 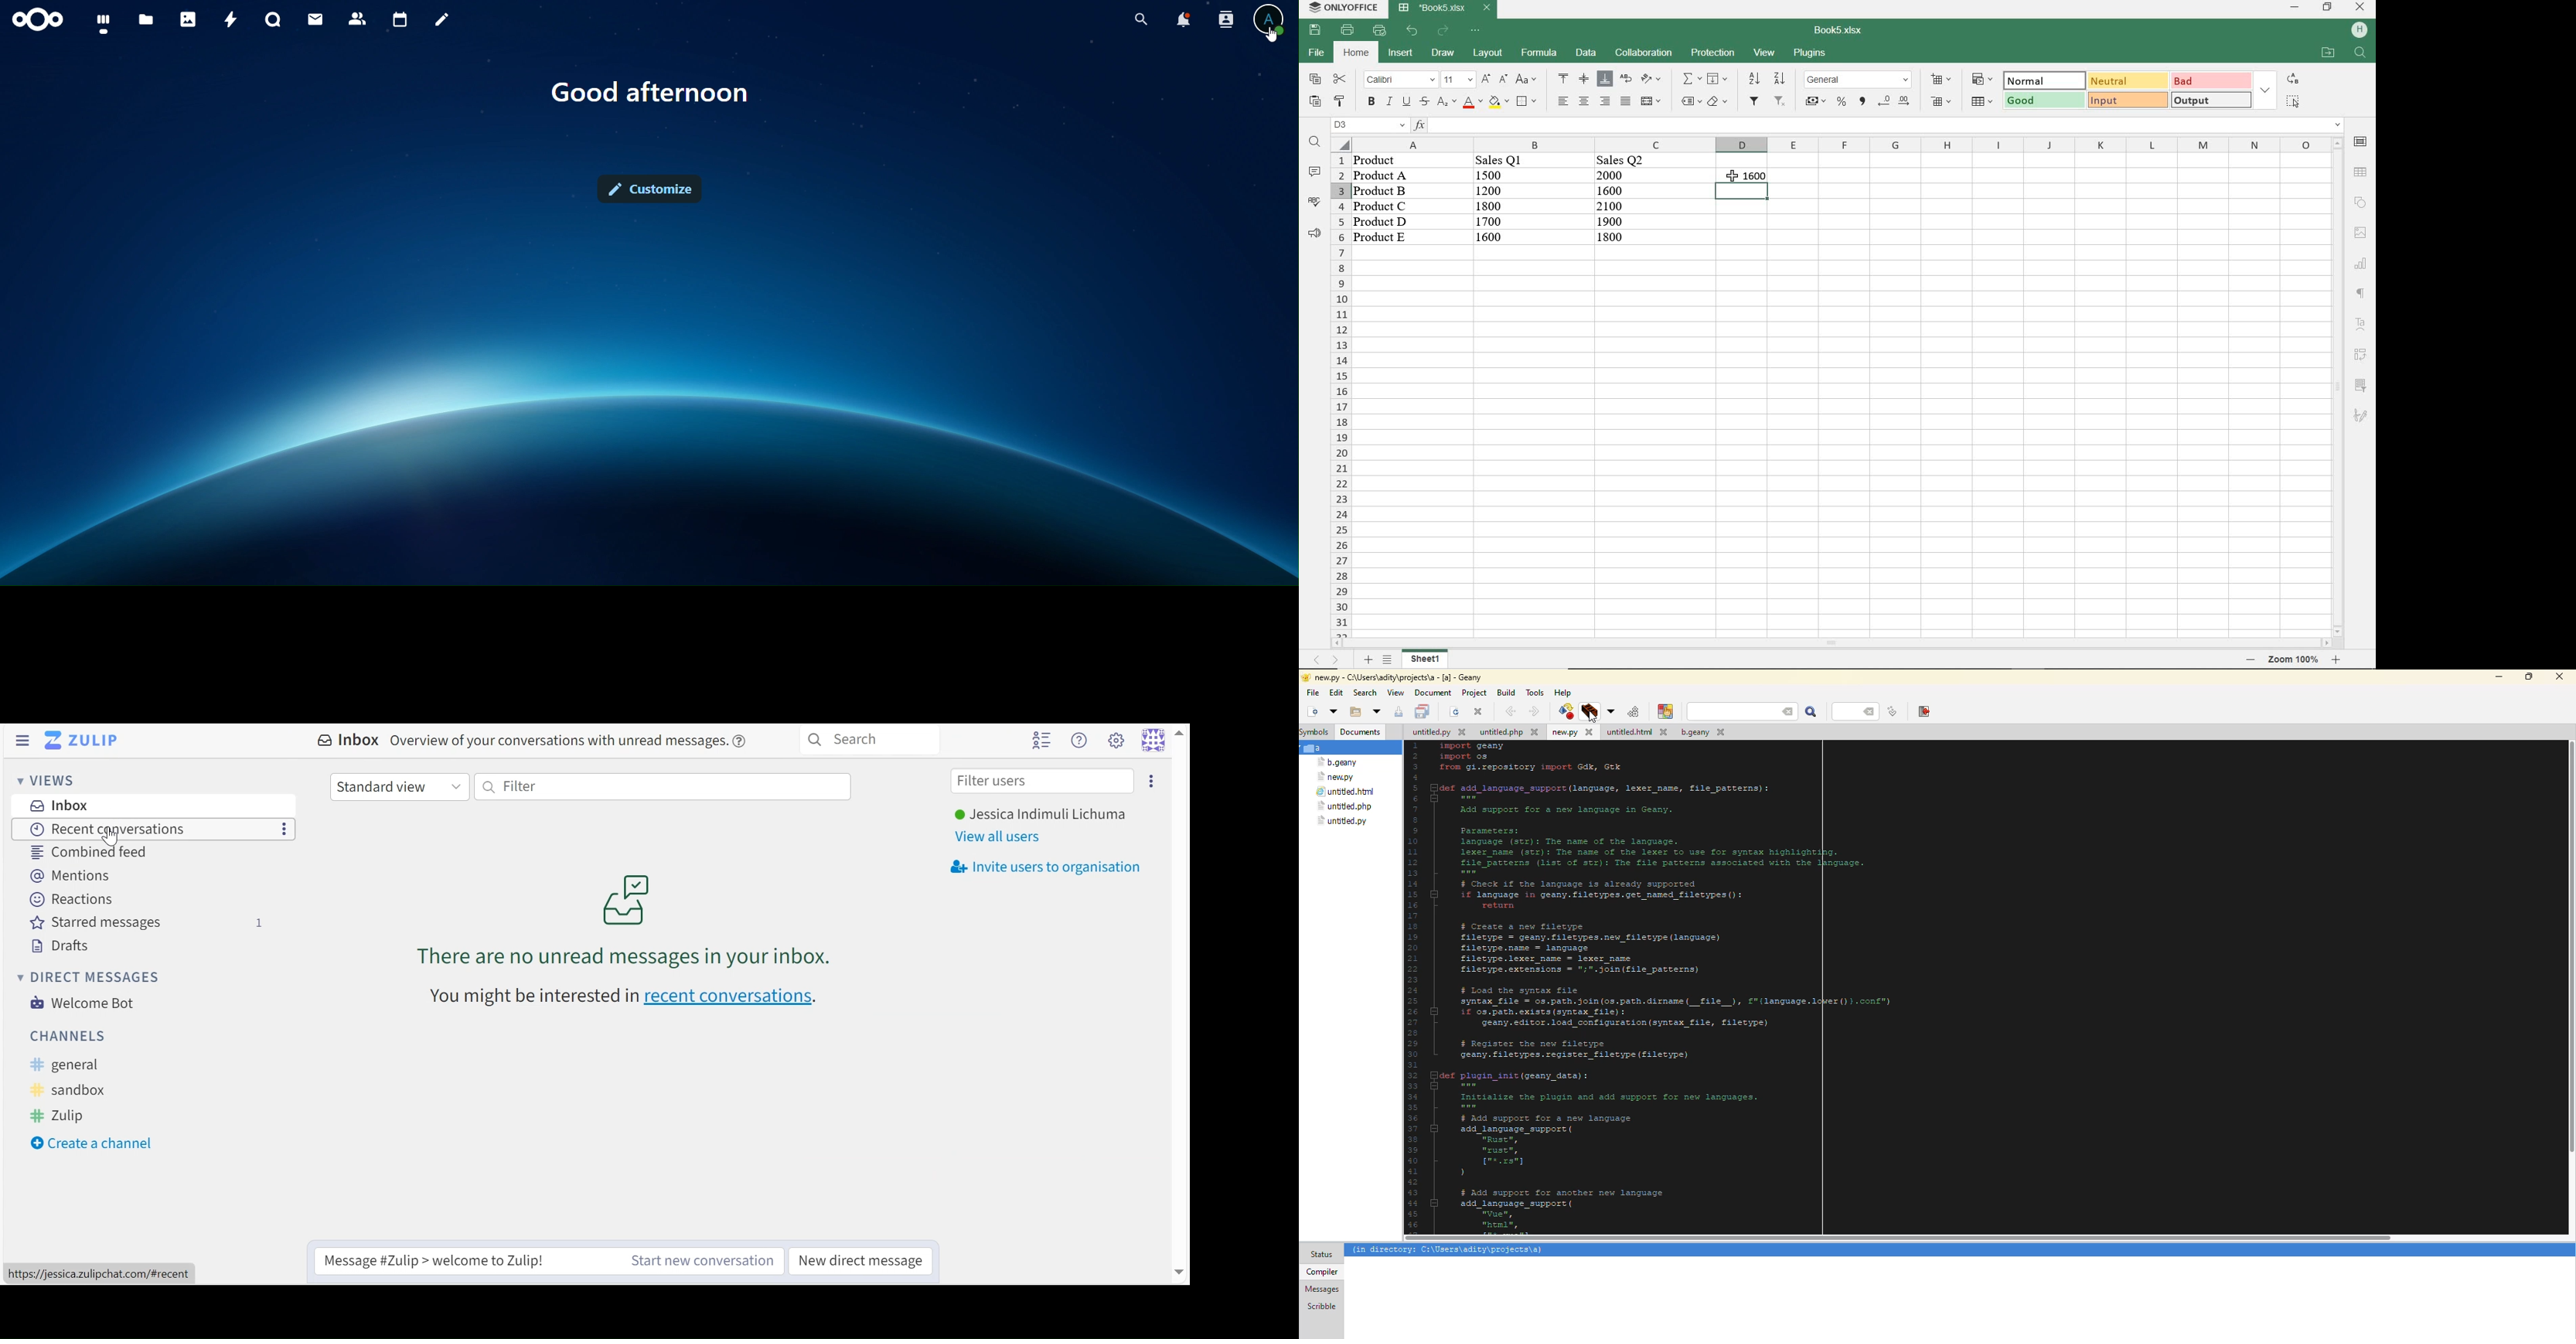 I want to click on view profile, so click(x=1271, y=18).